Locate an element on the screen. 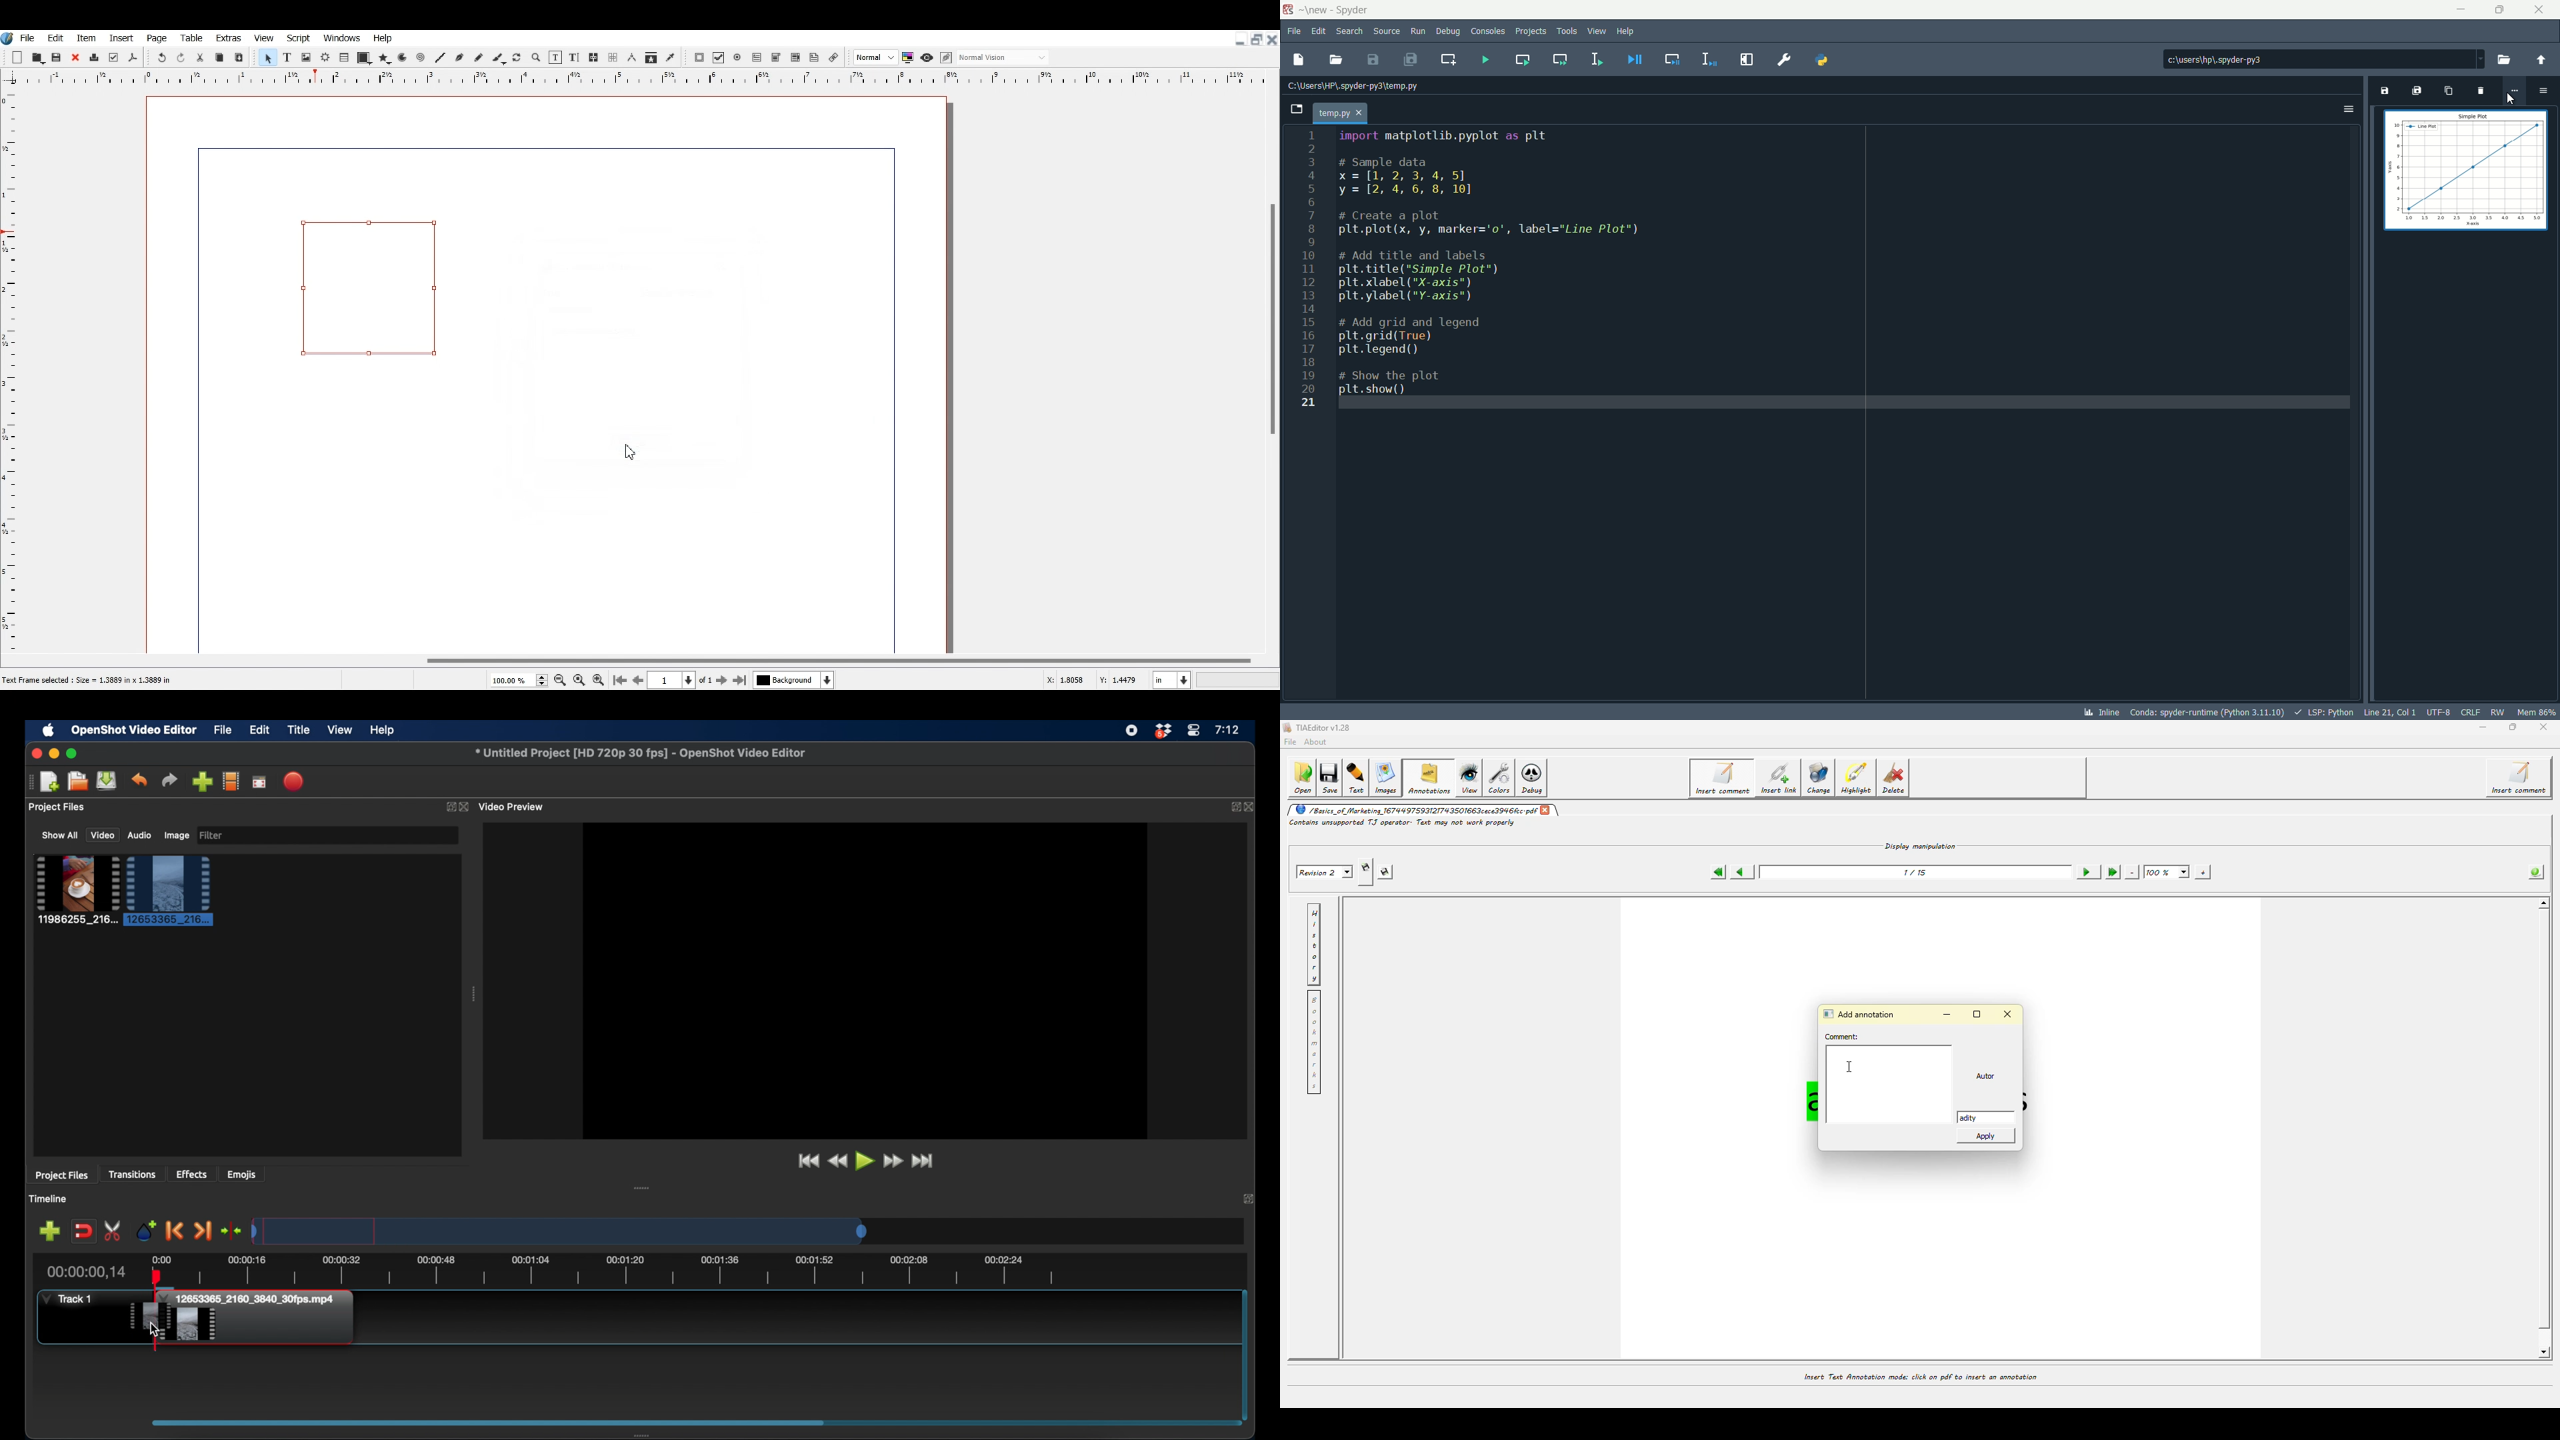  consoles menu is located at coordinates (1487, 31).